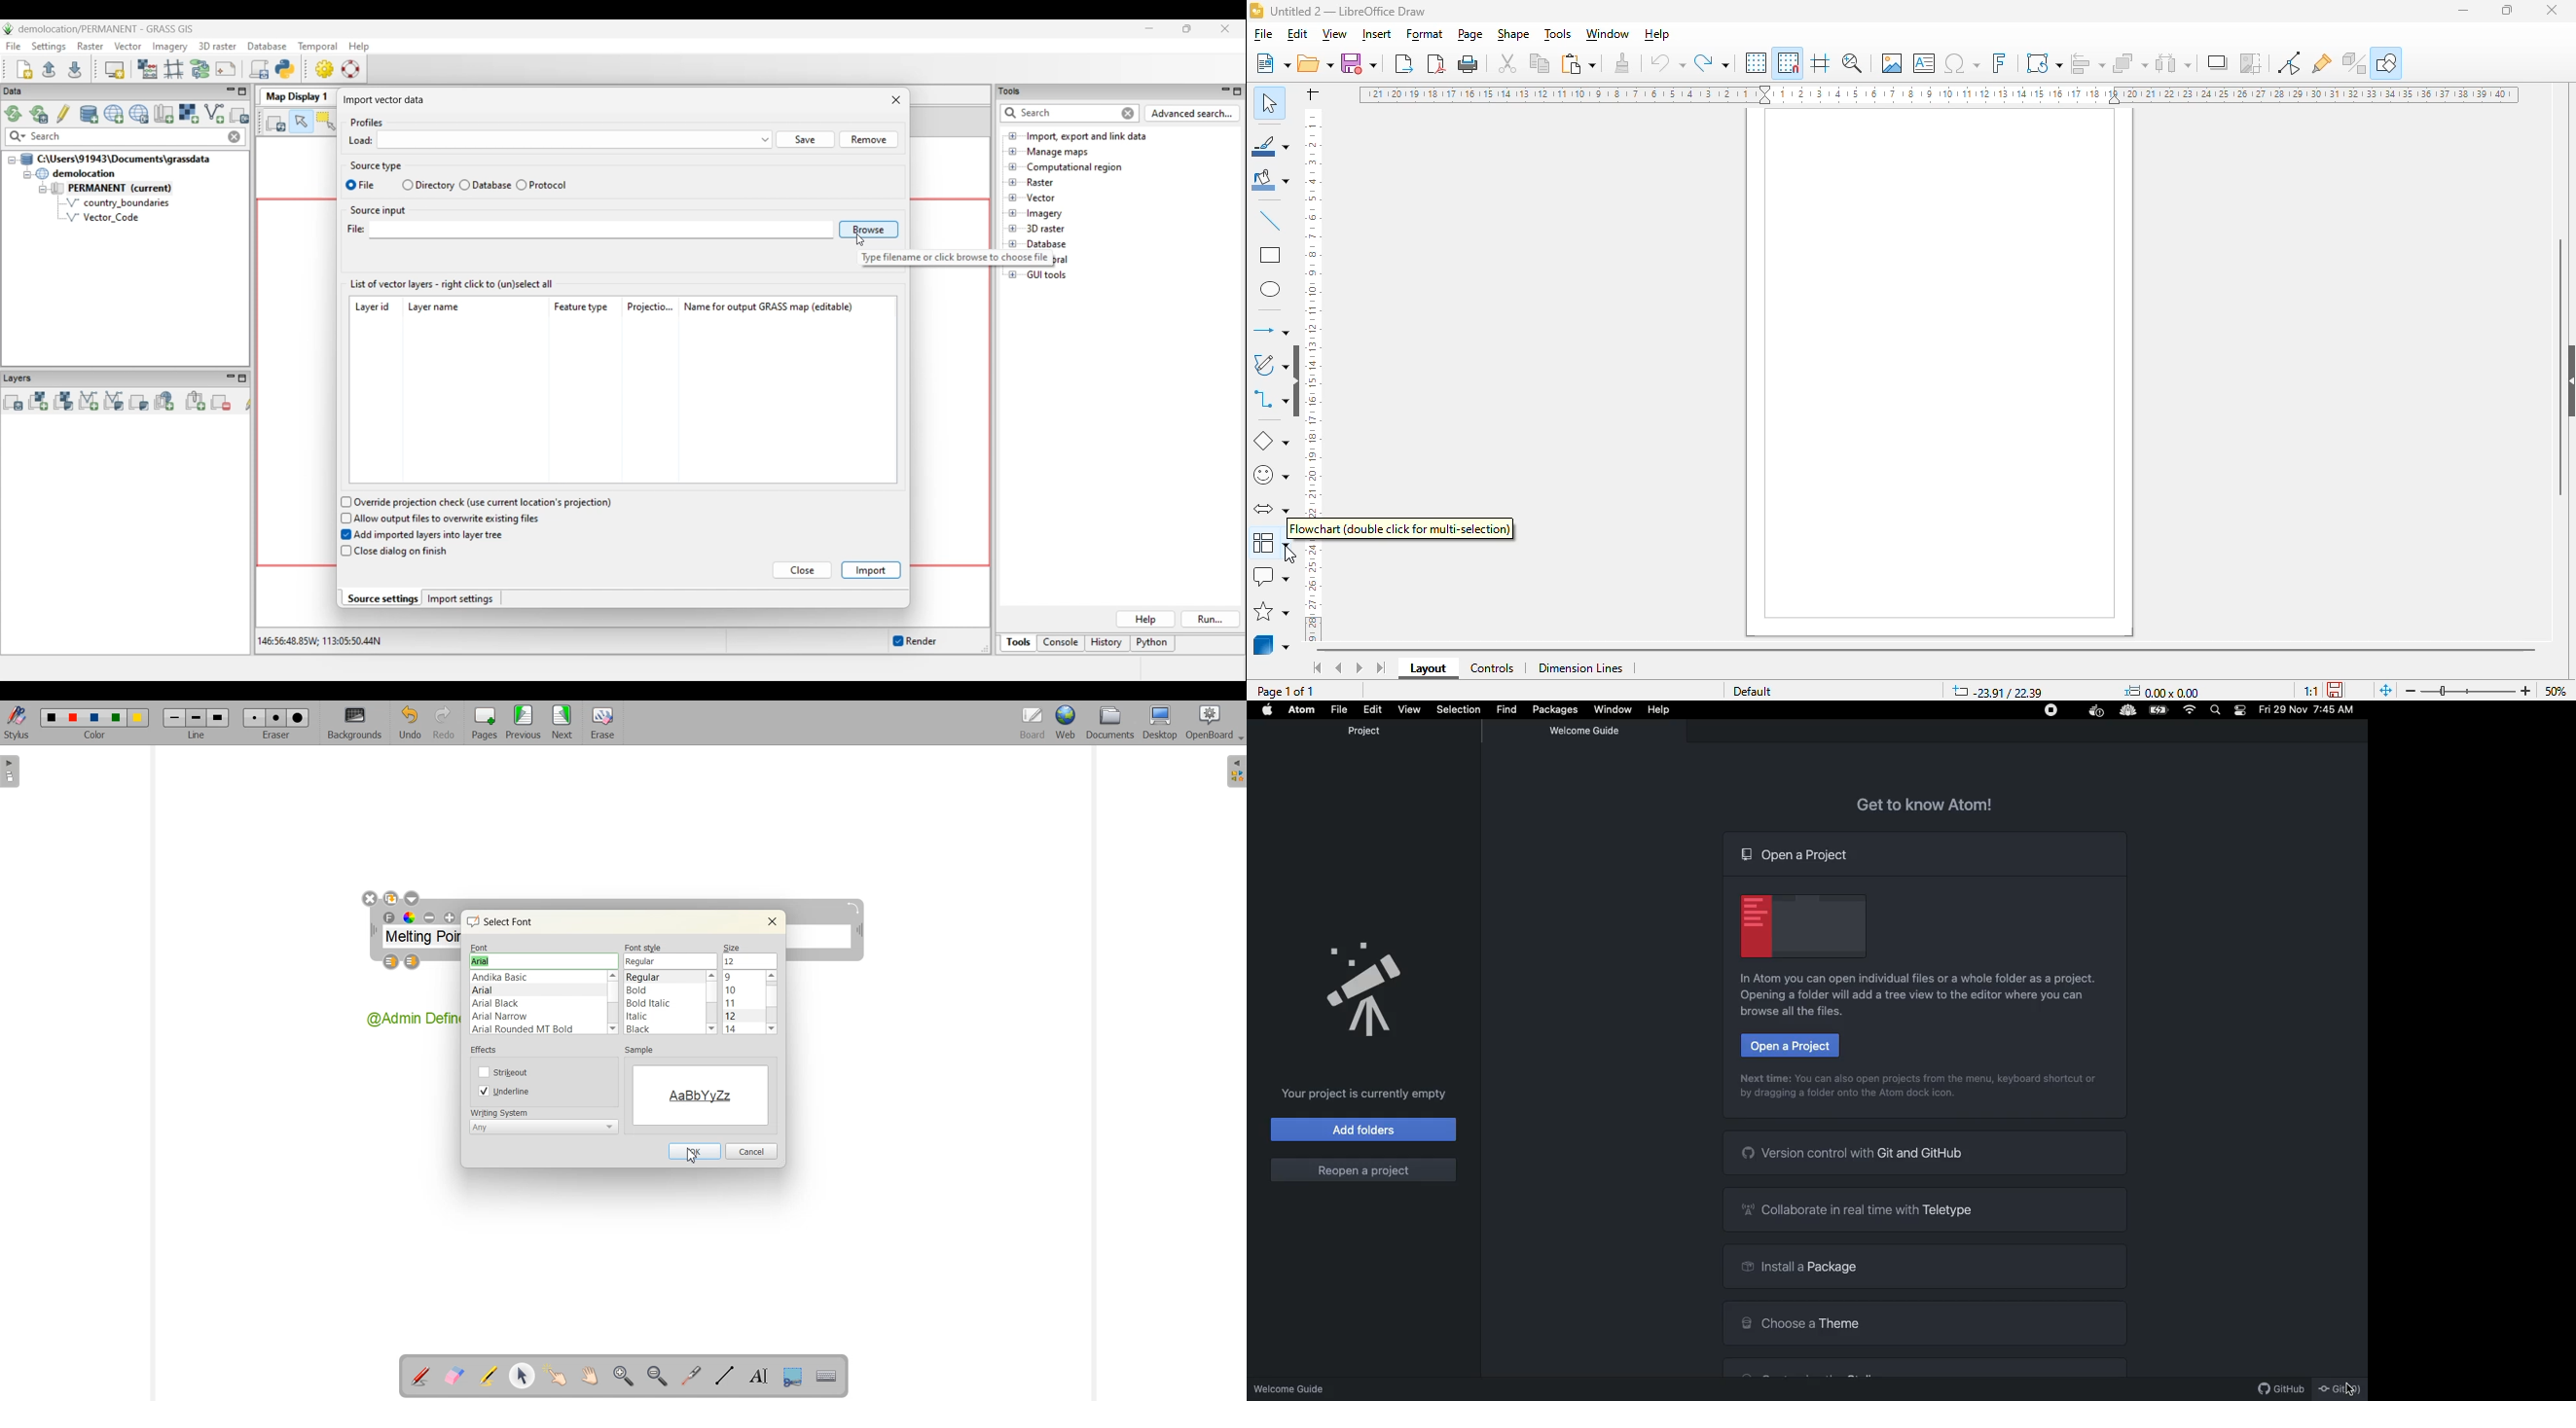 The width and height of the screenshot is (2576, 1428). Describe the element at coordinates (724, 1376) in the screenshot. I see `Draw lines` at that location.